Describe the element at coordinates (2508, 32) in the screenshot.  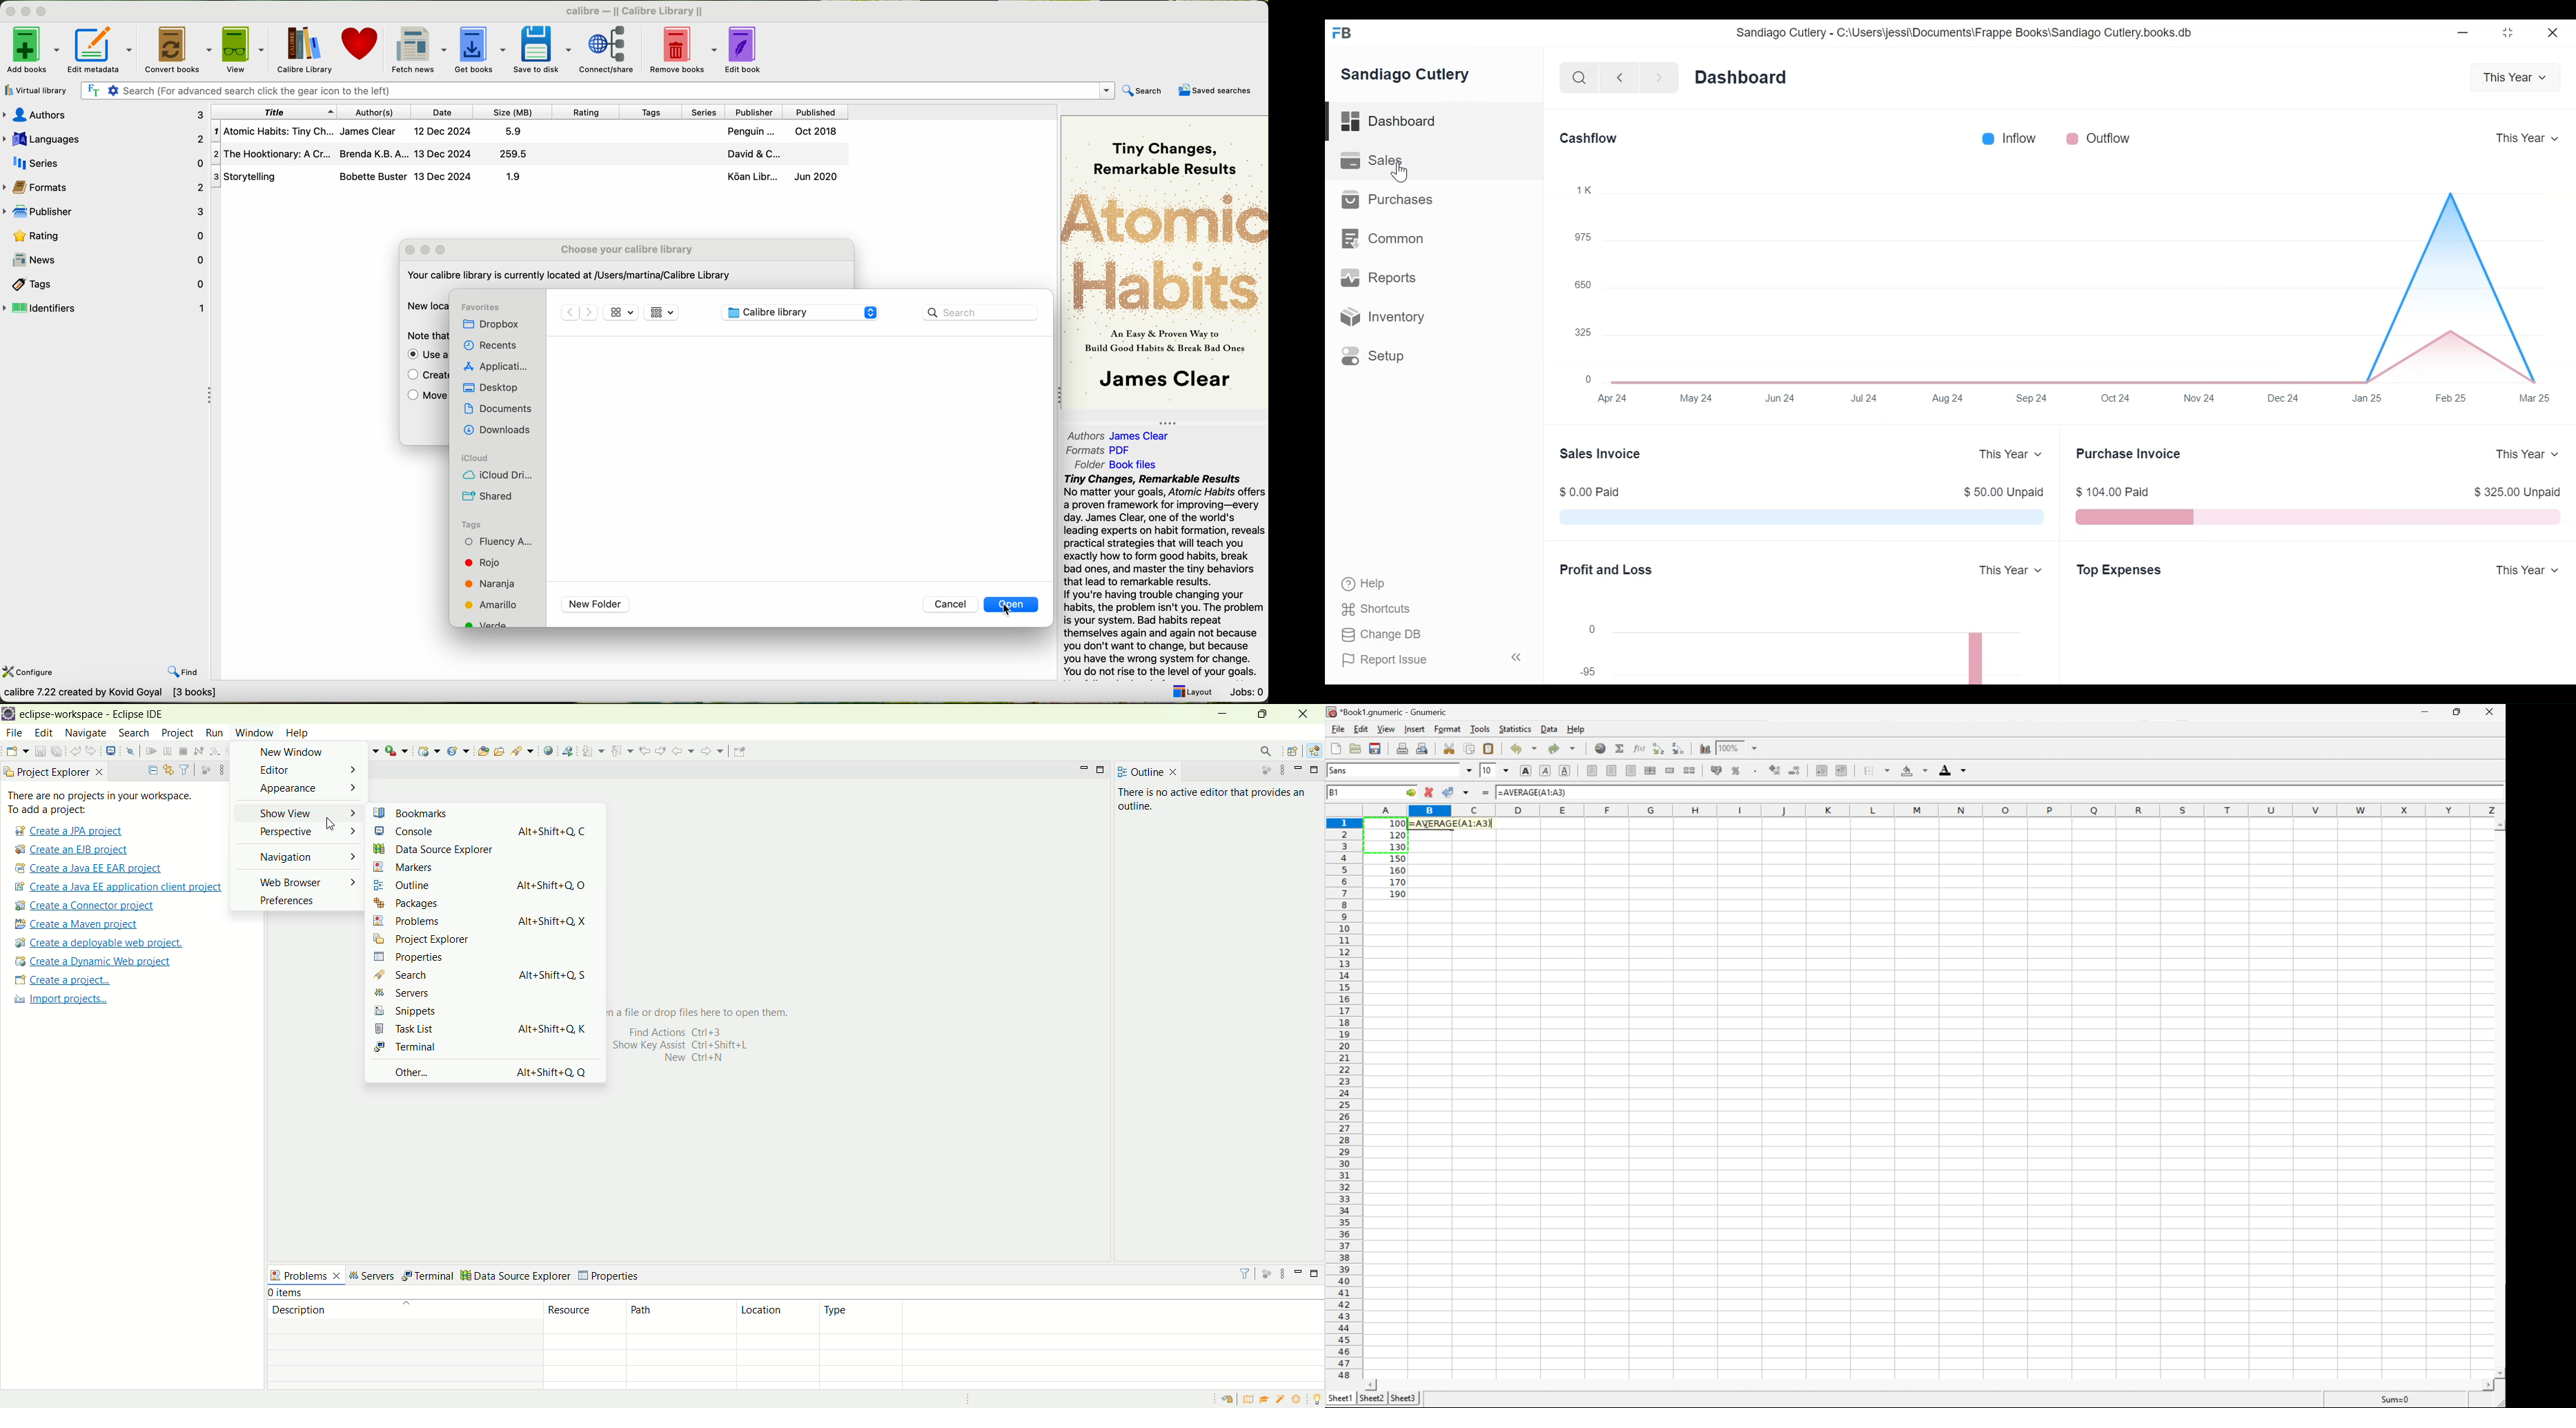
I see `restore` at that location.